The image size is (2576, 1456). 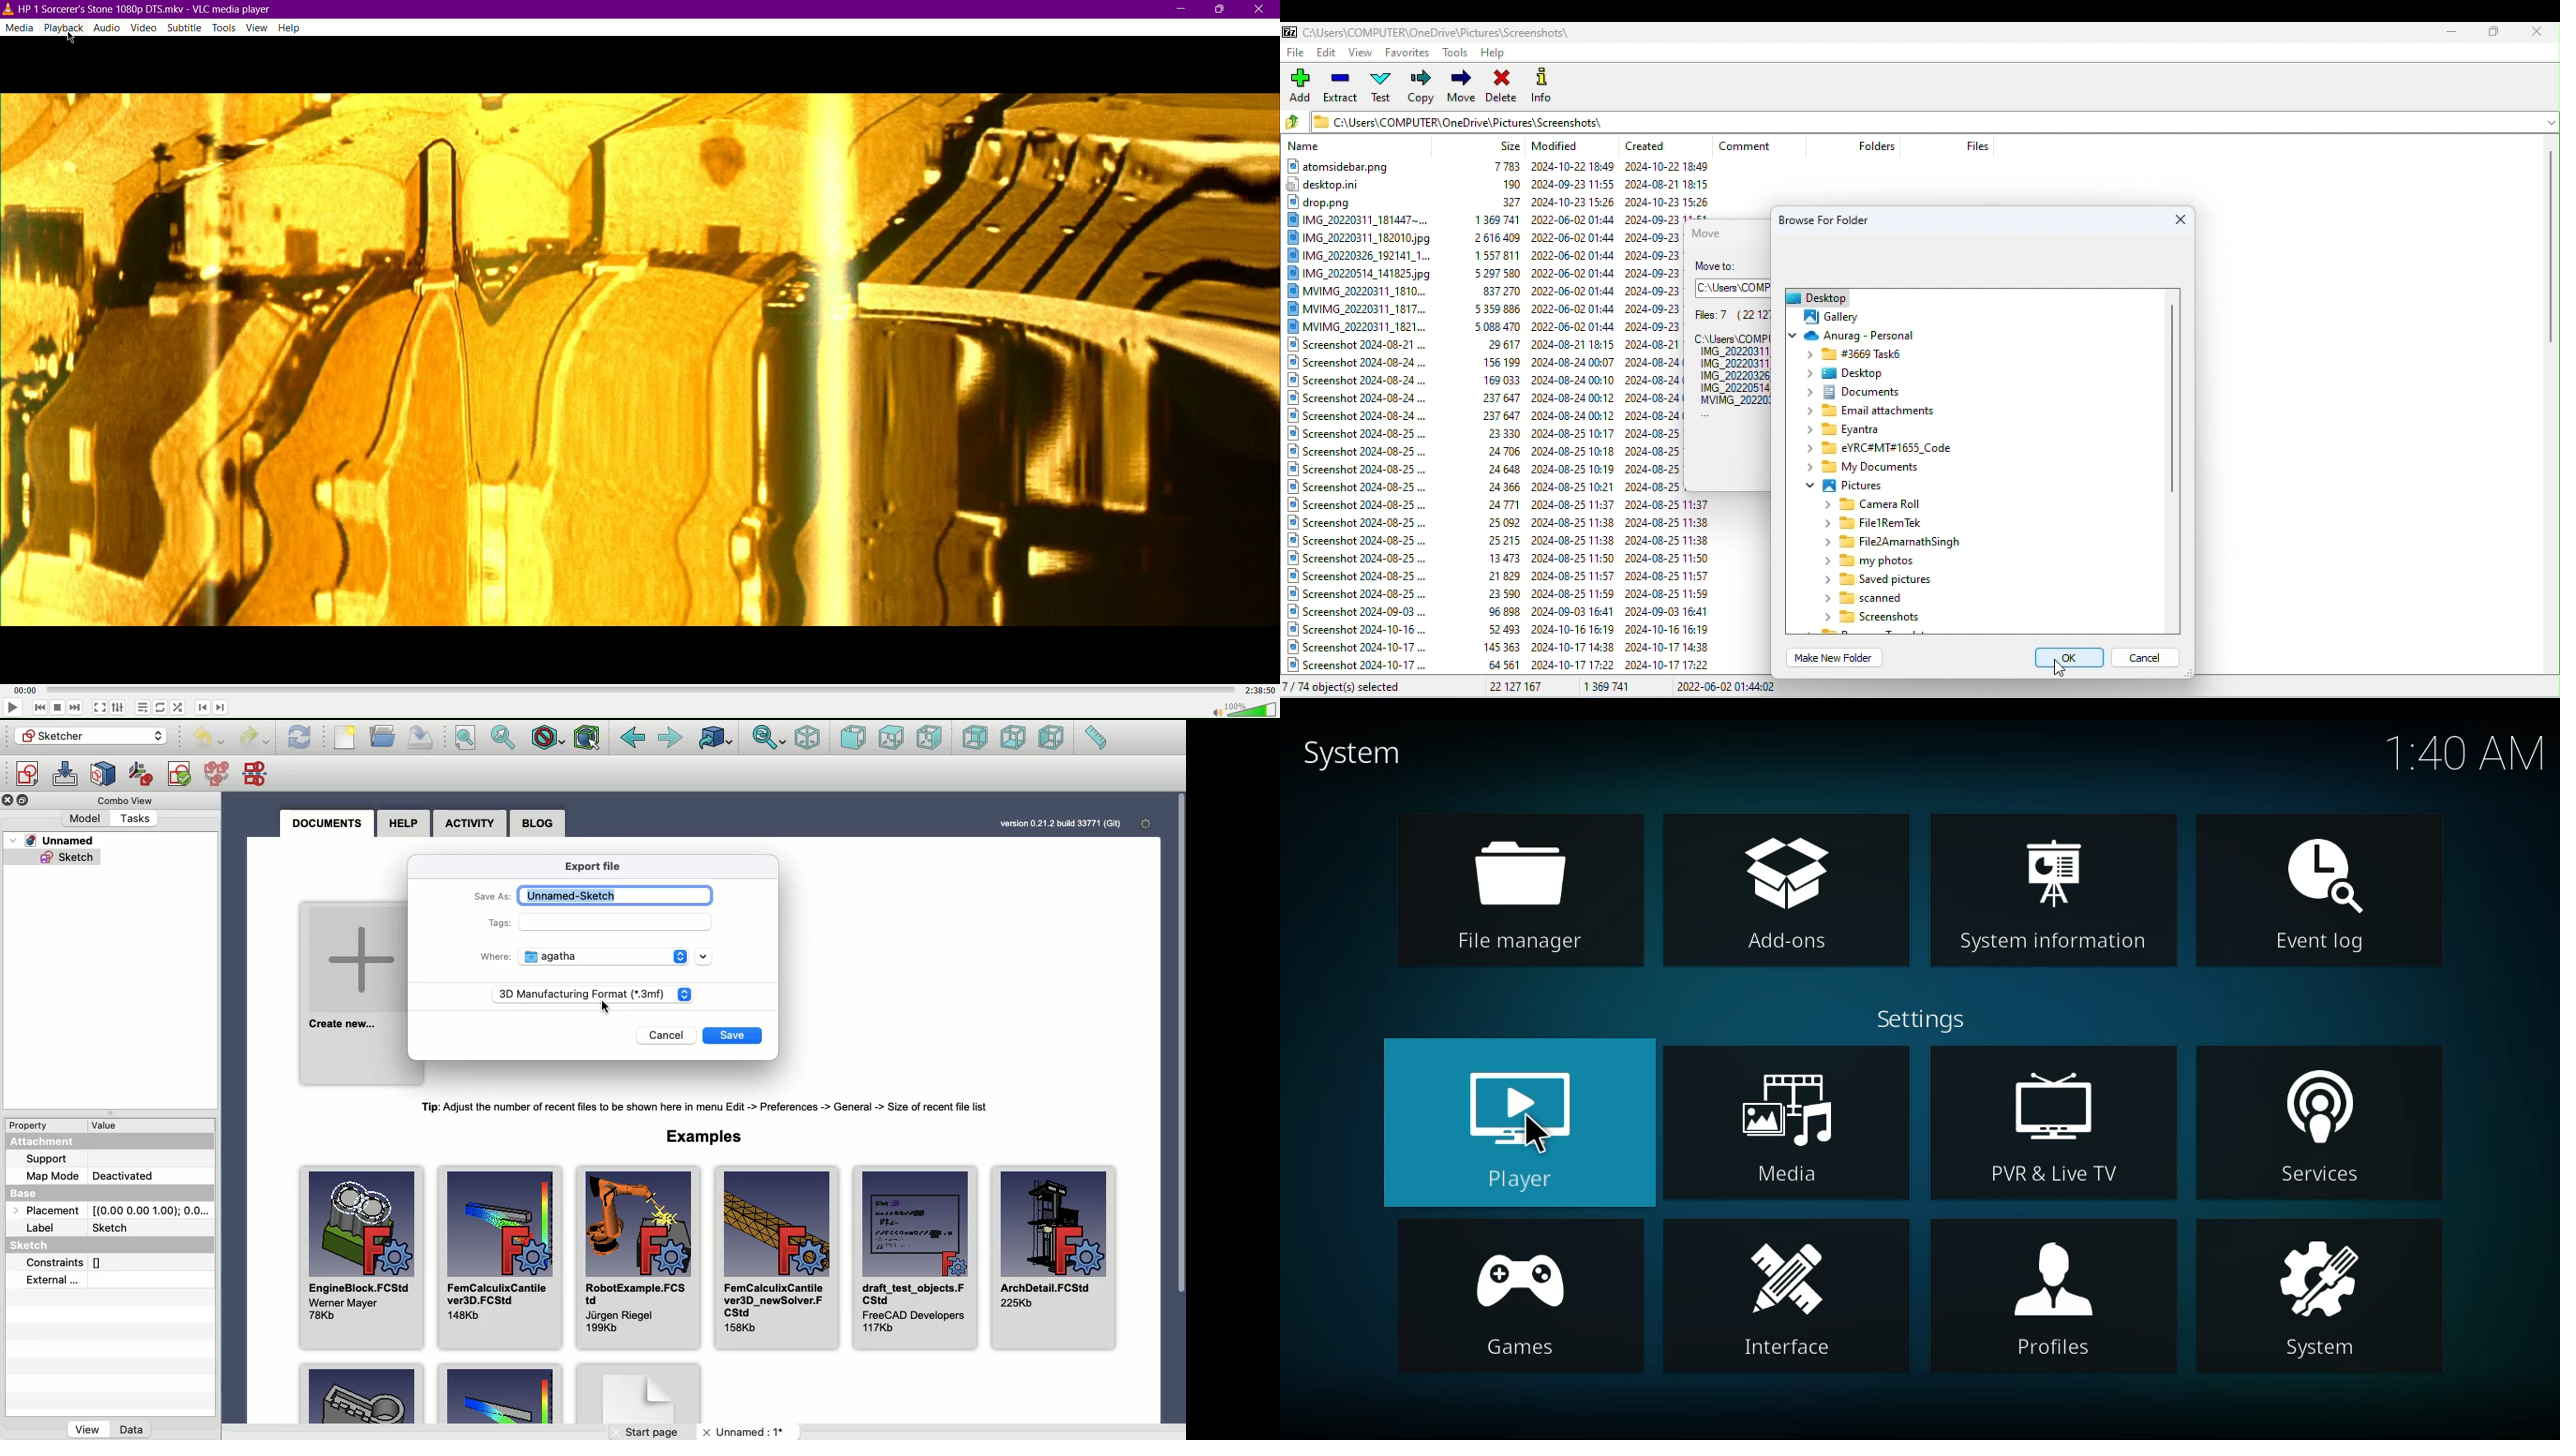 What do you see at coordinates (503, 737) in the screenshot?
I see `Fit selection` at bounding box center [503, 737].